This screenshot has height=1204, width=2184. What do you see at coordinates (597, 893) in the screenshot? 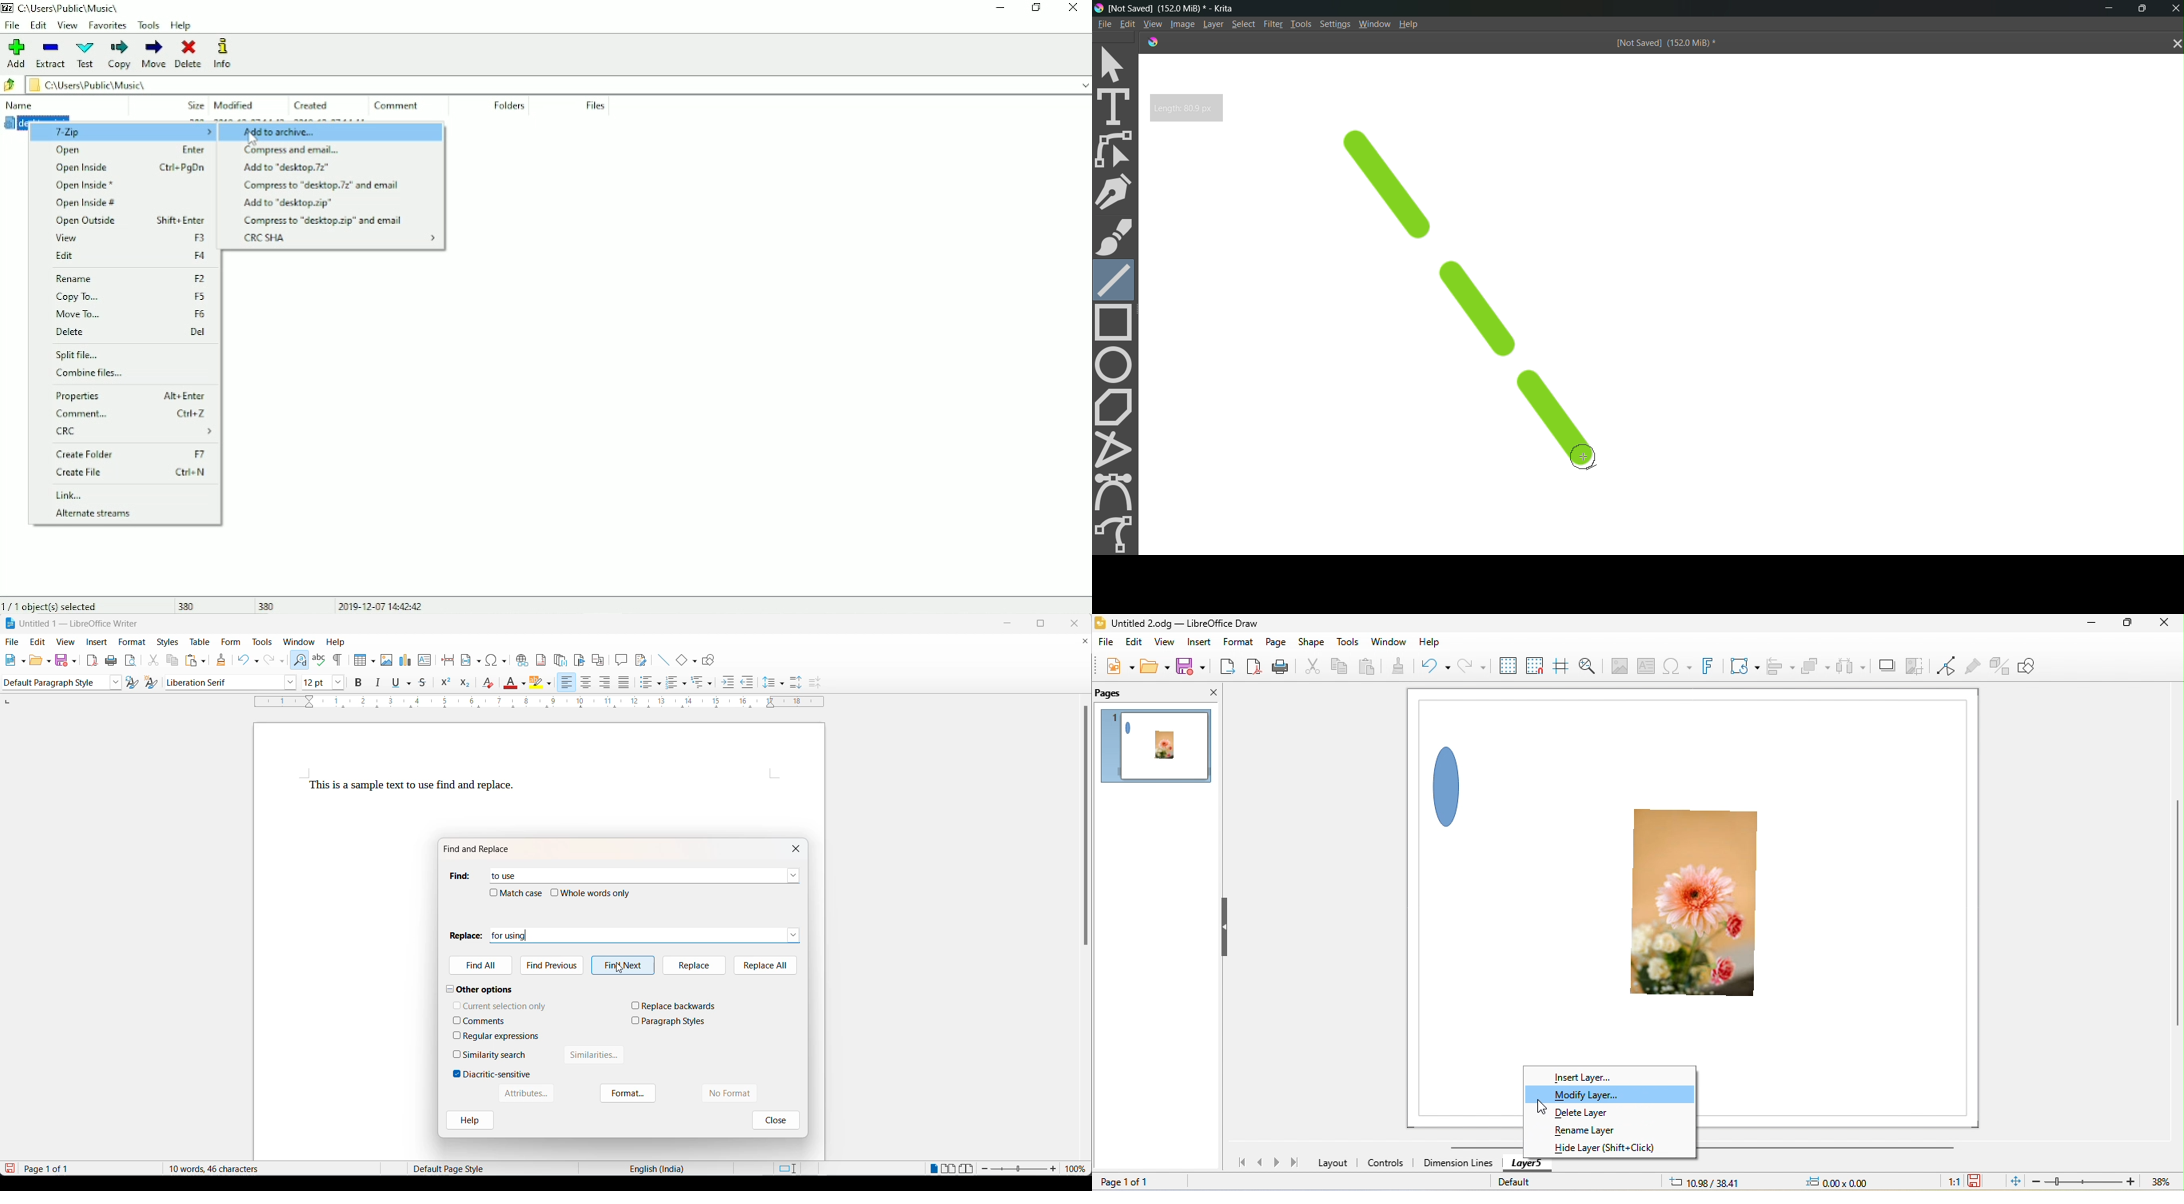
I see `whole words only` at bounding box center [597, 893].